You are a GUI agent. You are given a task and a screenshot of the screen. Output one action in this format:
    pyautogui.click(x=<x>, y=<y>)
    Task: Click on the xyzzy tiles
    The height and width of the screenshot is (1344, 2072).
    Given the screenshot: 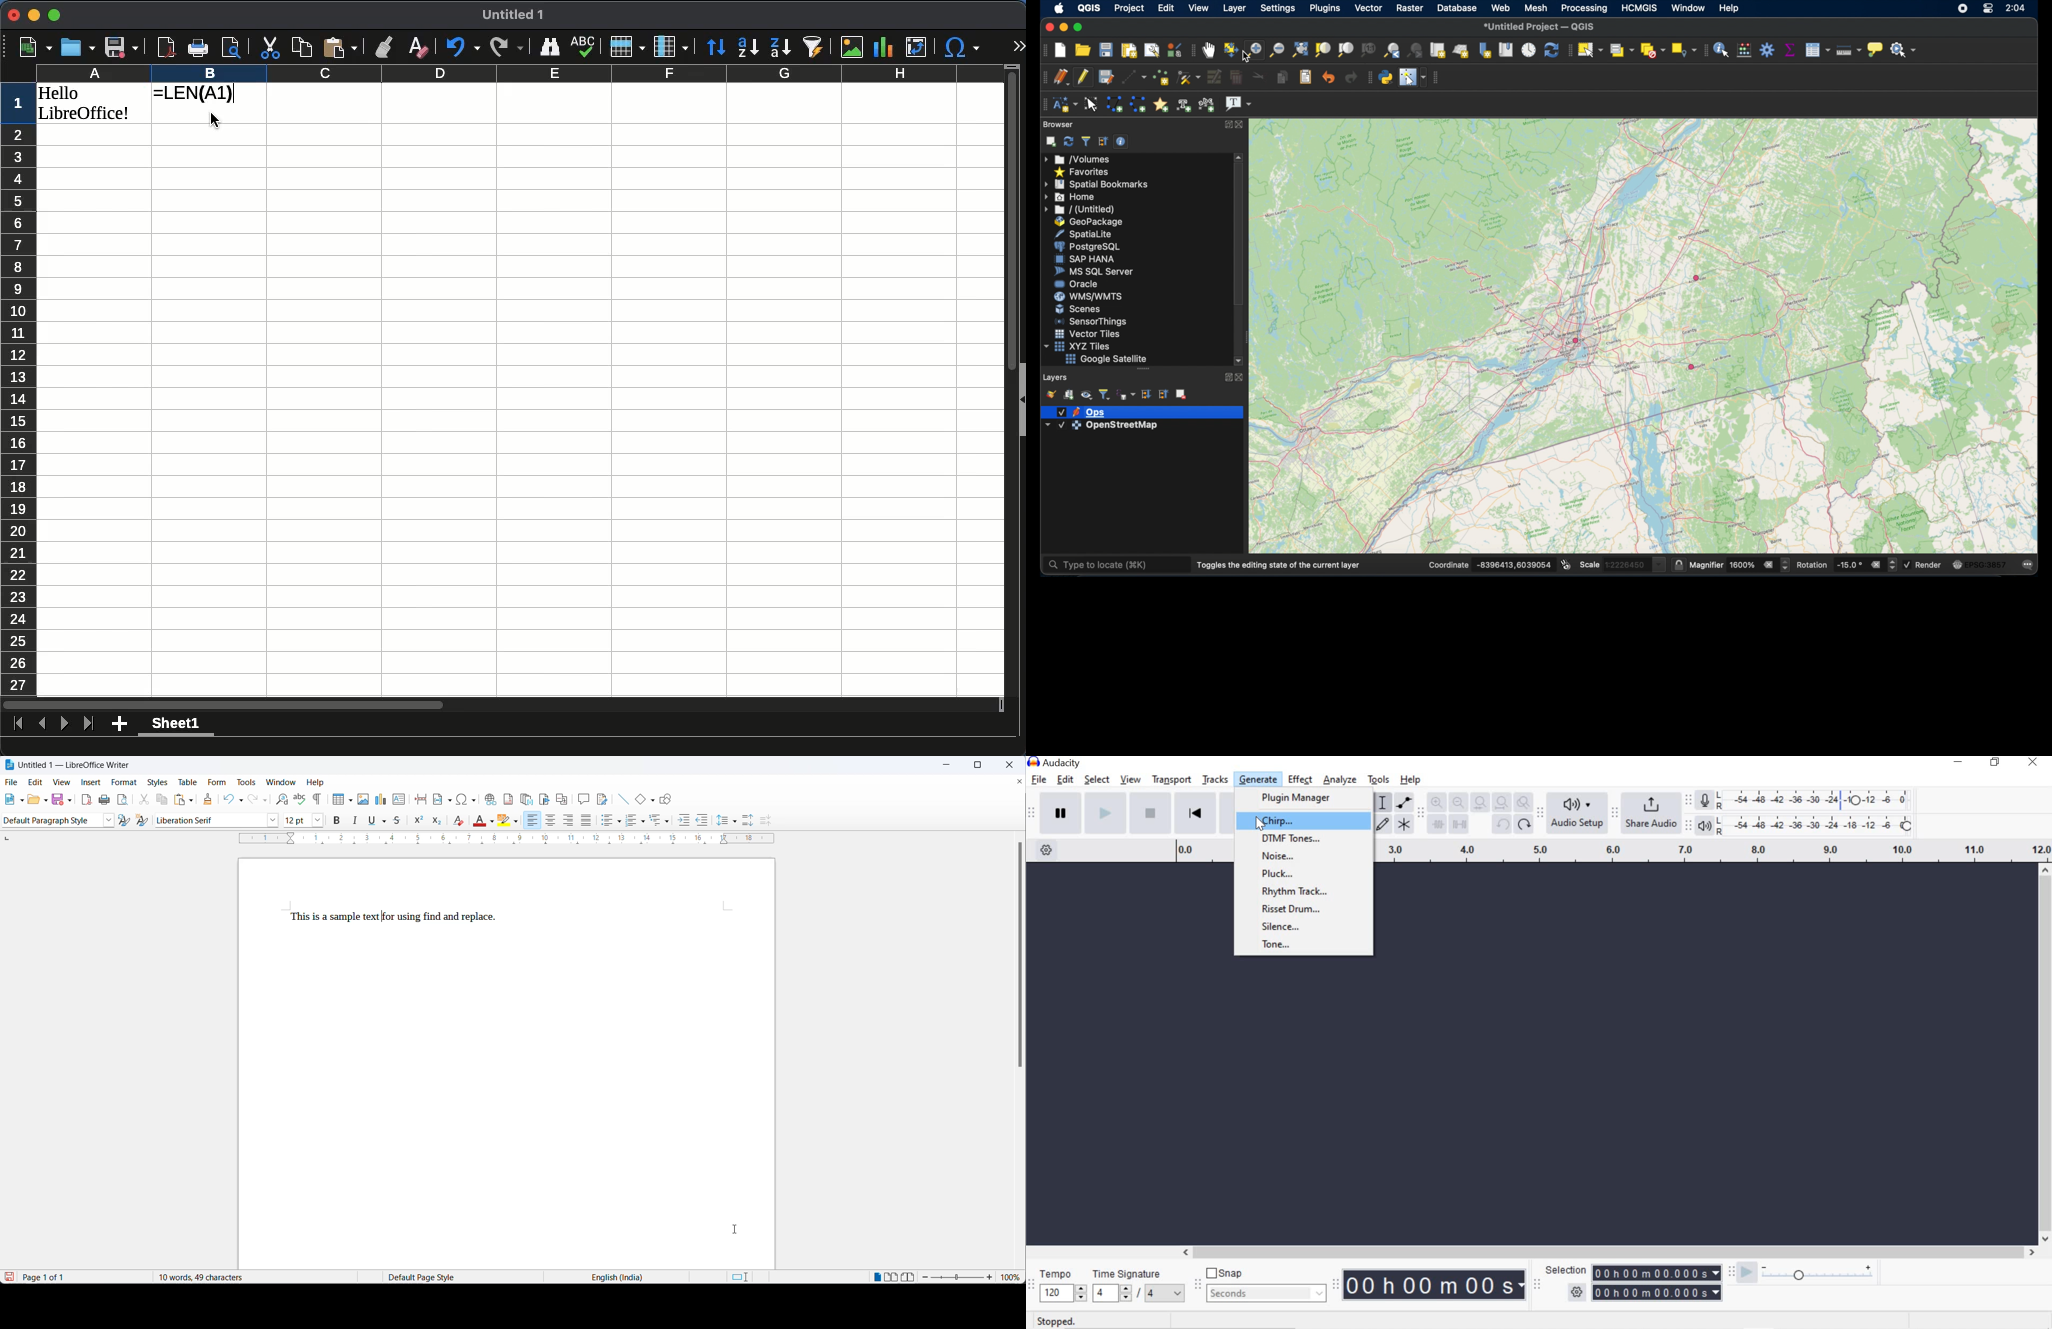 What is the action you would take?
    pyautogui.click(x=1078, y=346)
    